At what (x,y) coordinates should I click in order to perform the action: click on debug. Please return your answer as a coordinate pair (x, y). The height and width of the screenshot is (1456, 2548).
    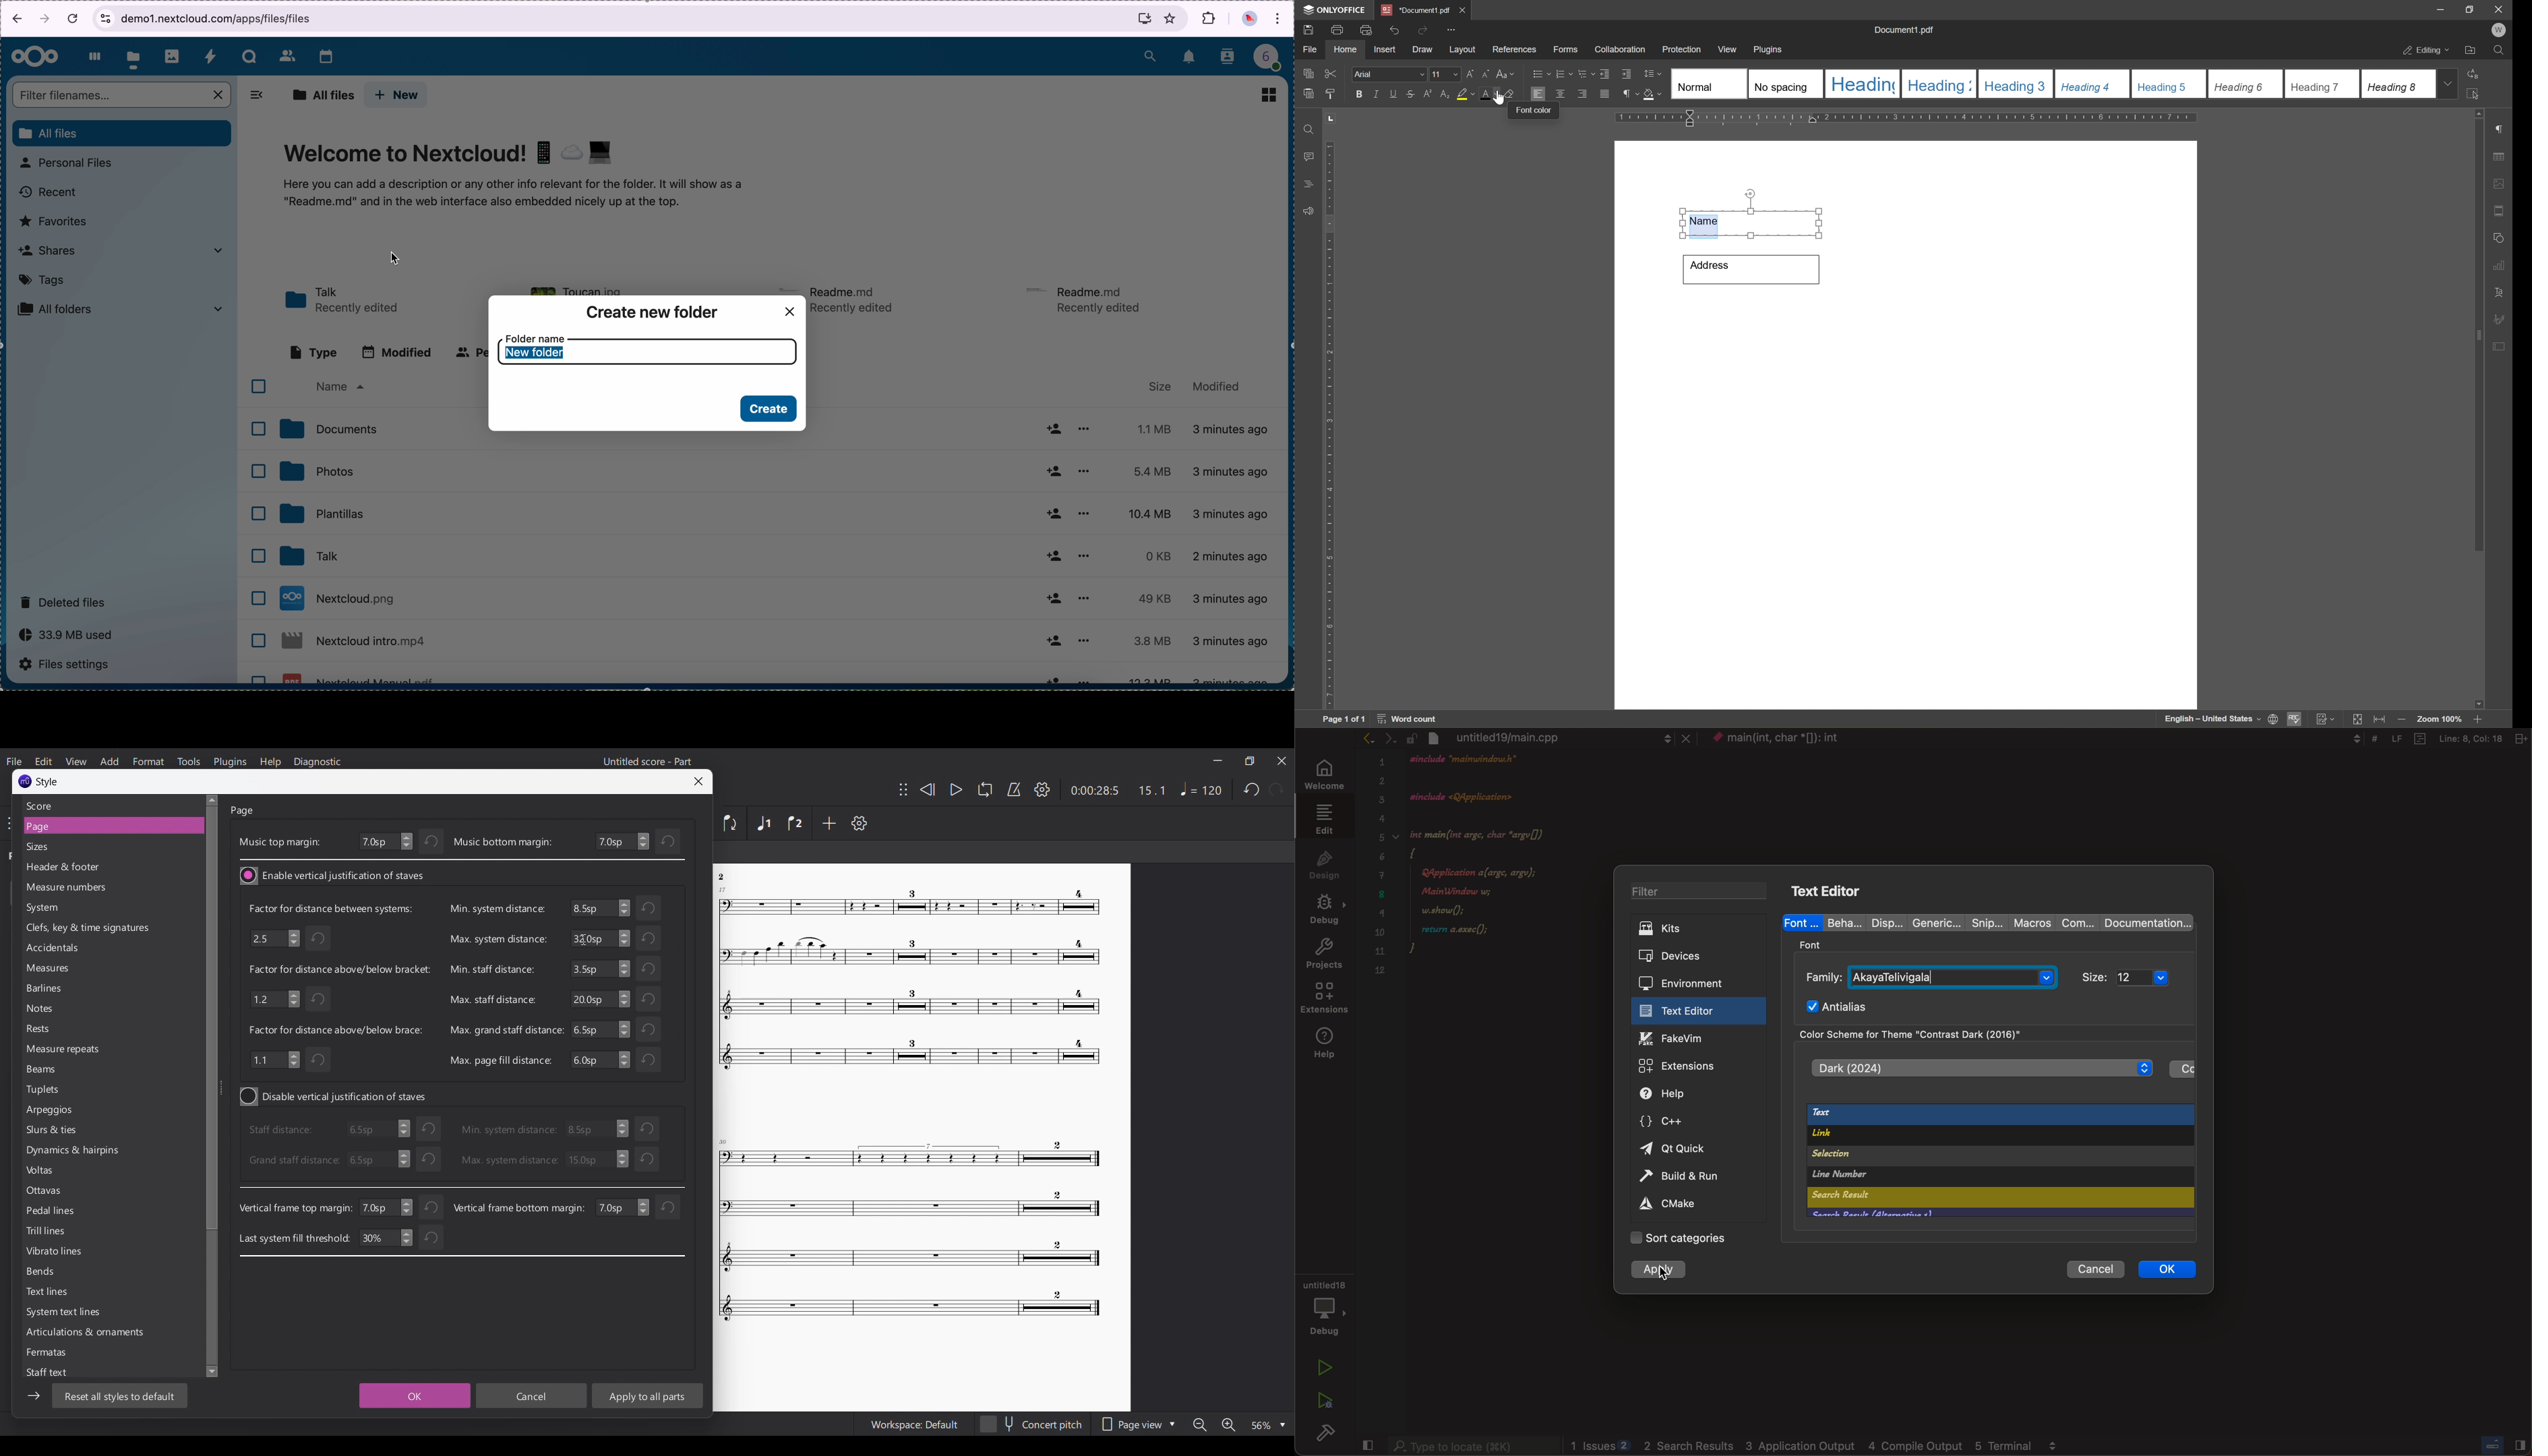
    Looking at the image, I should click on (1324, 912).